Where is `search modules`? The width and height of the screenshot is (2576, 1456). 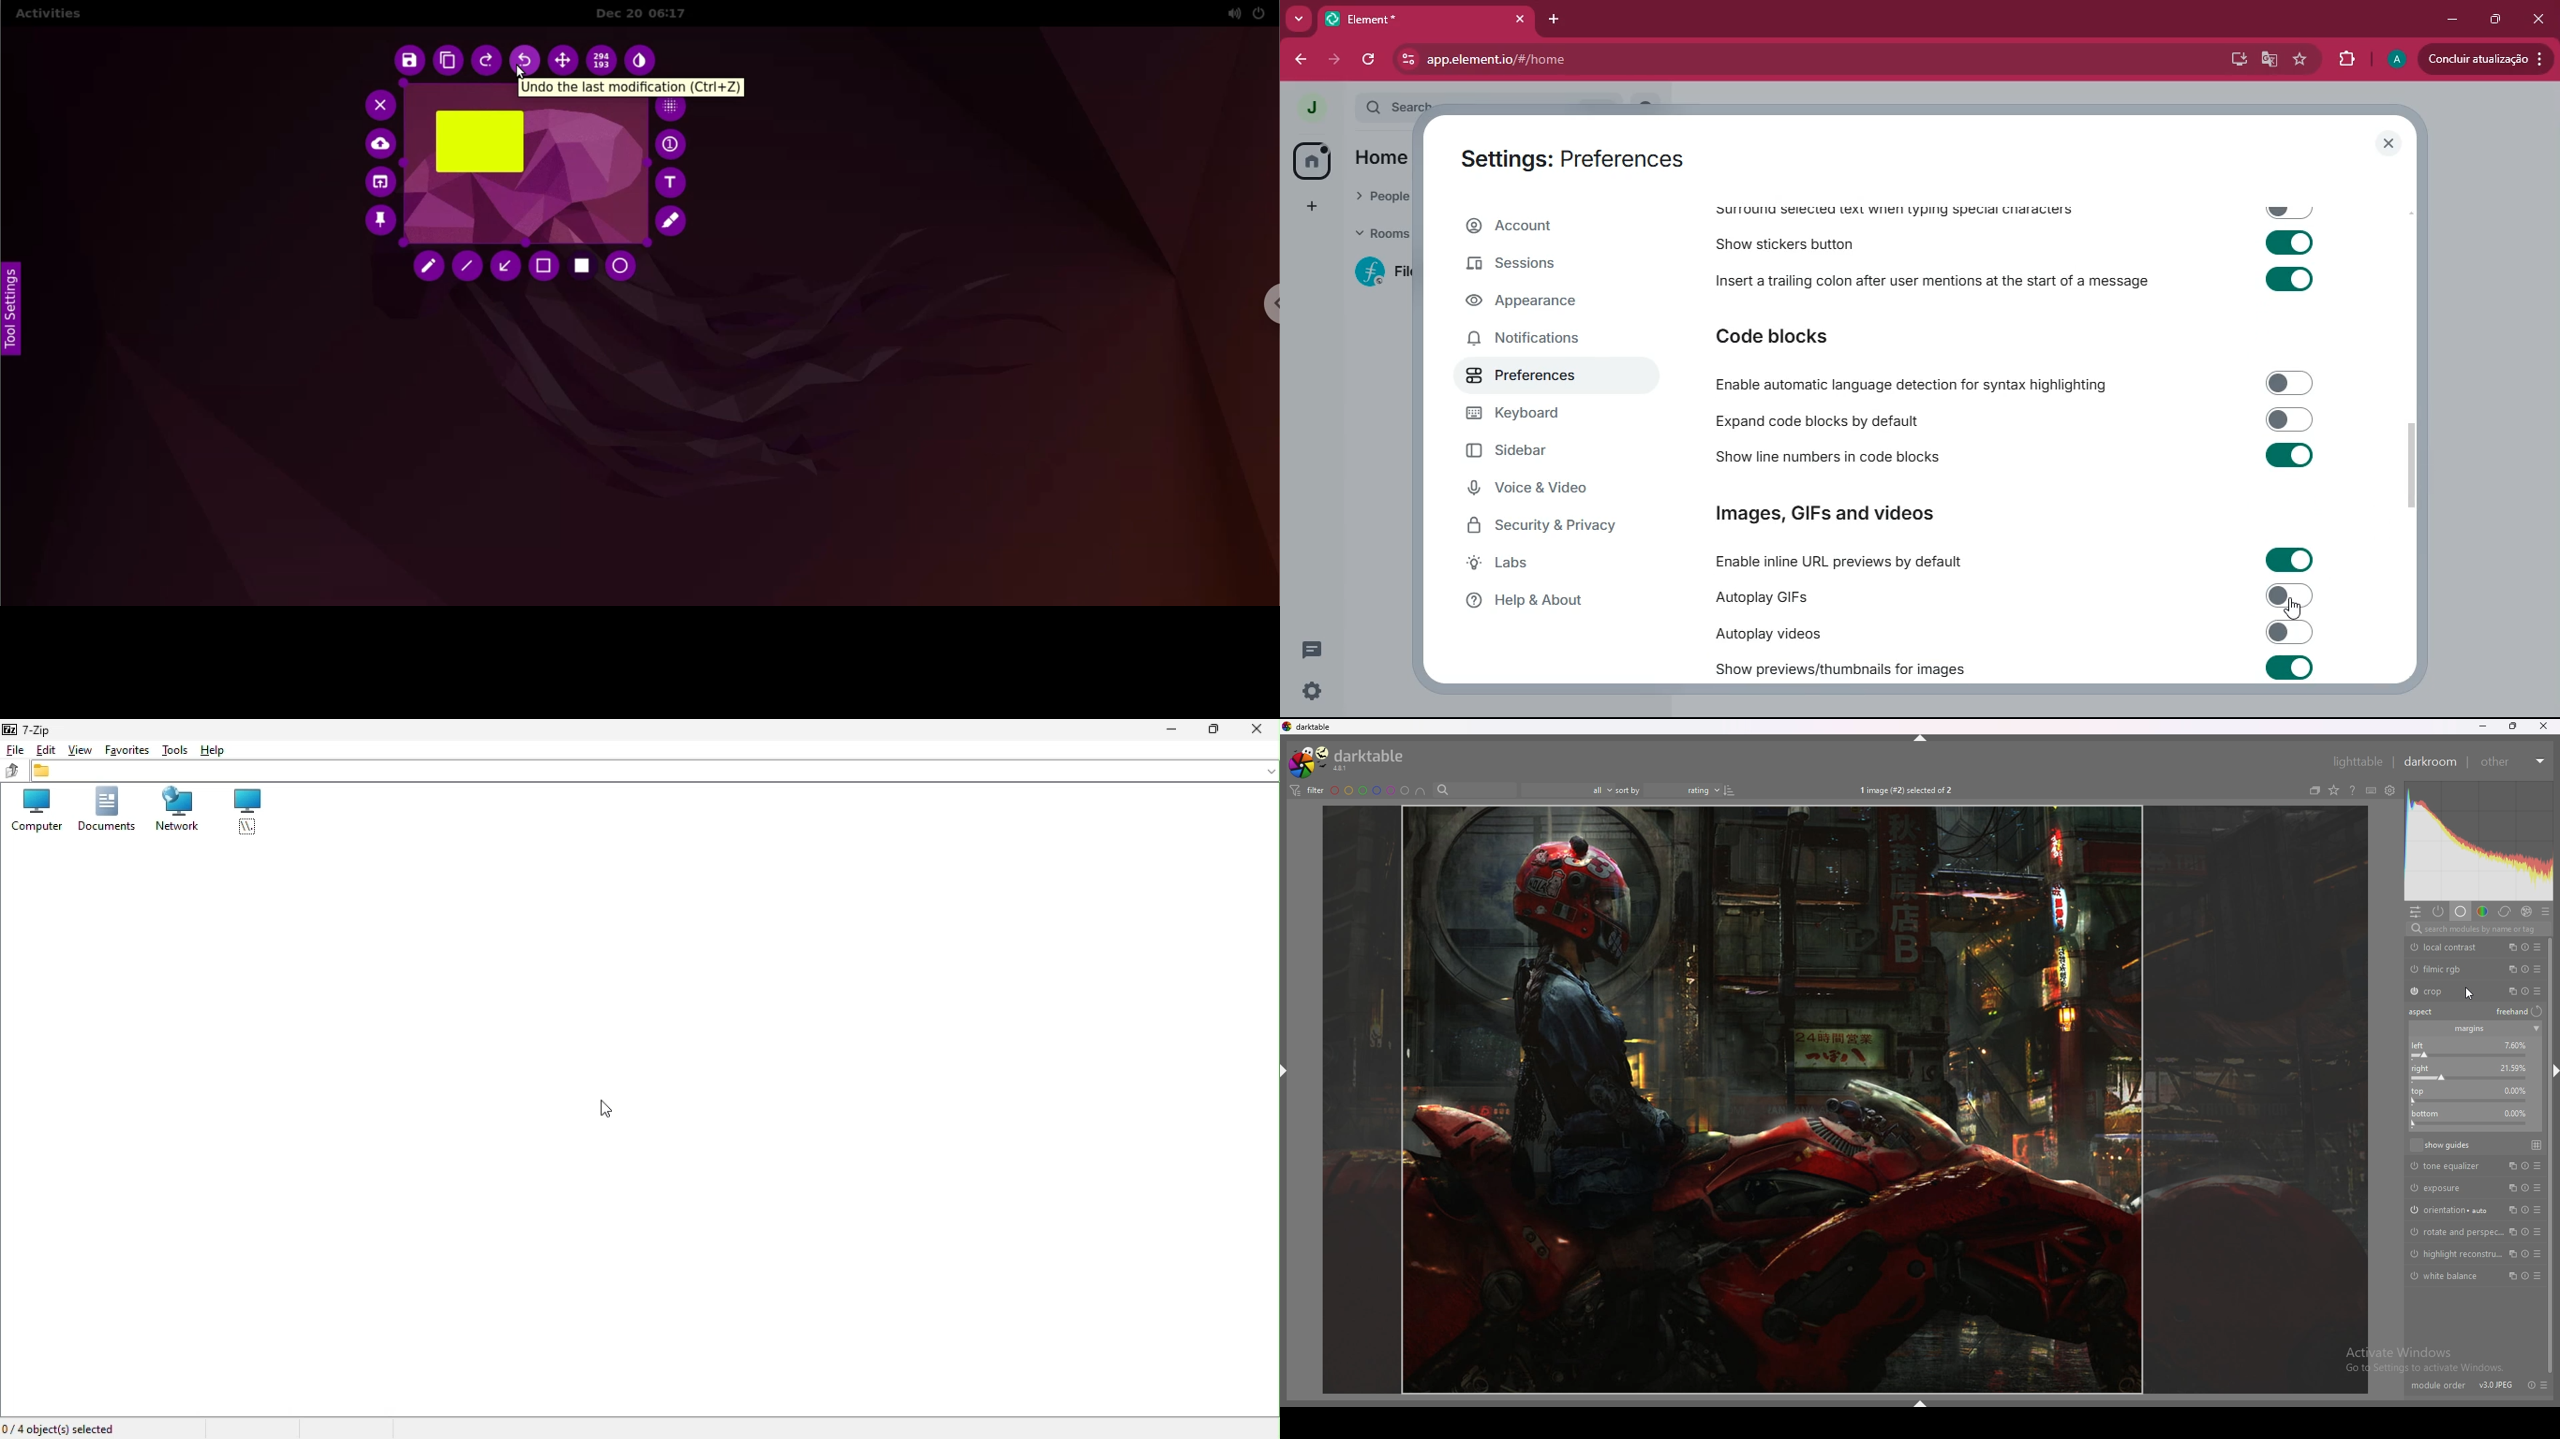
search modules is located at coordinates (2477, 929).